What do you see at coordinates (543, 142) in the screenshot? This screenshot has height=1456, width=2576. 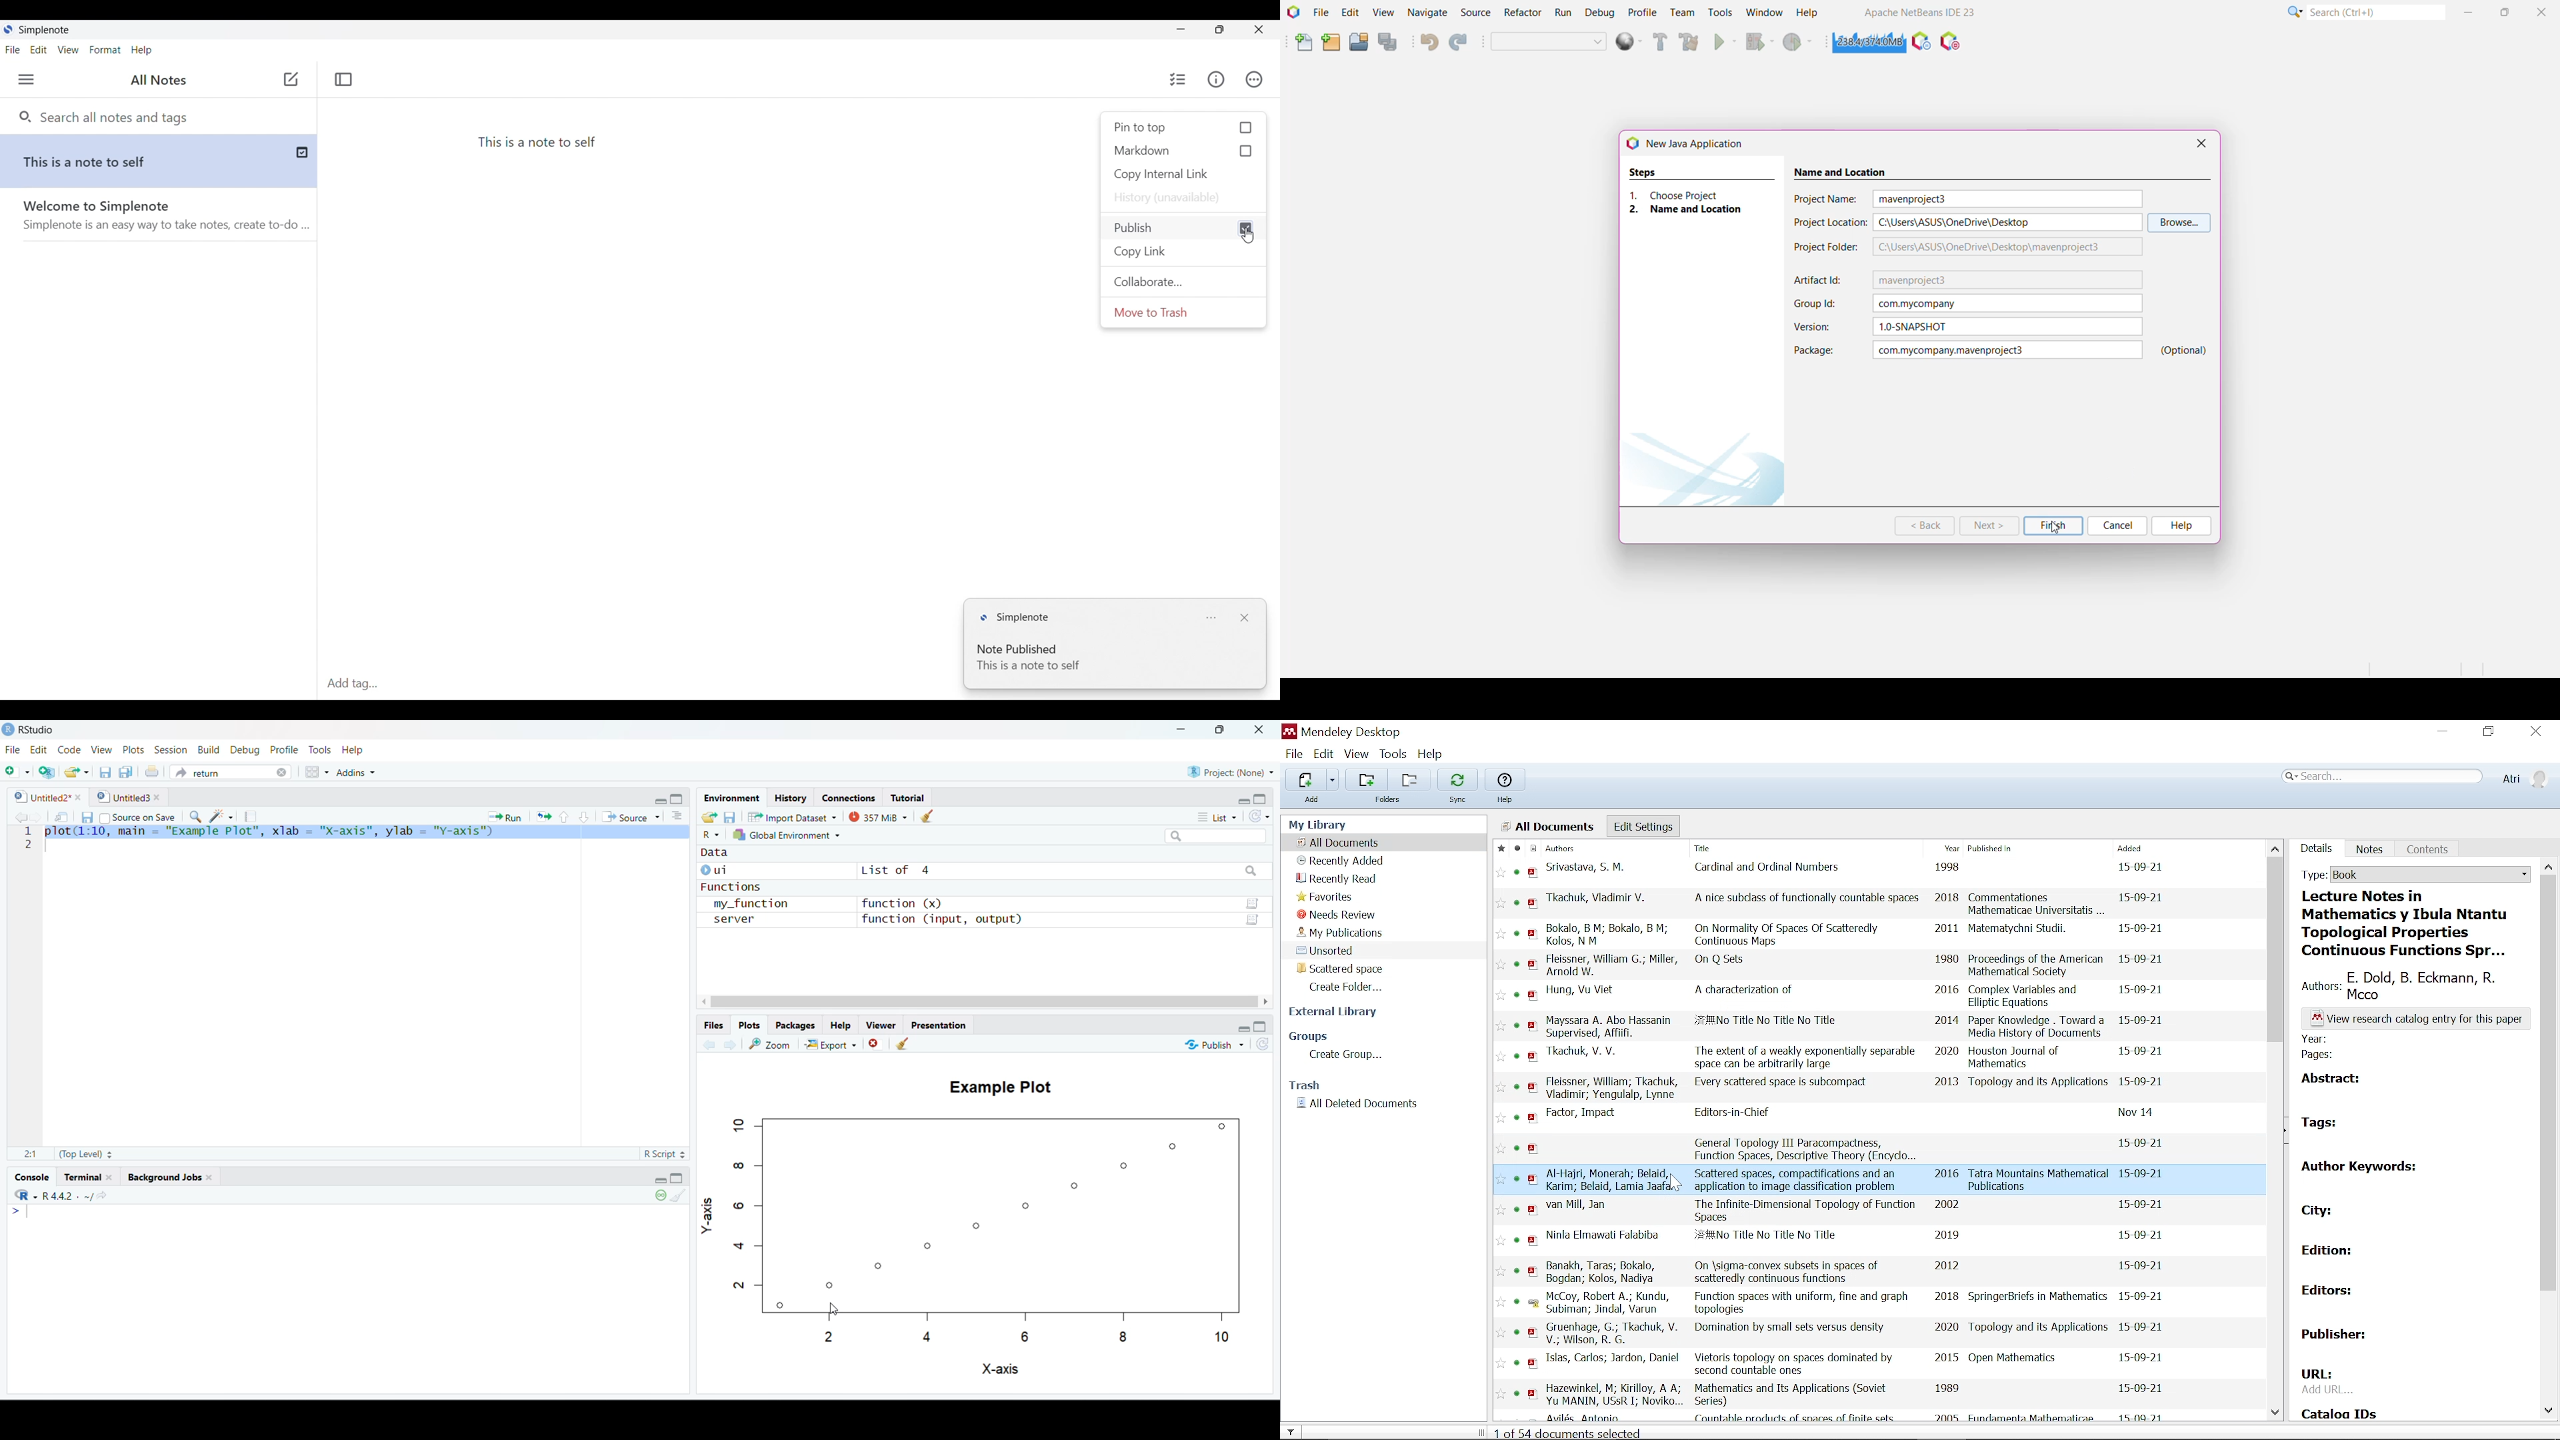 I see `This is a note to self` at bounding box center [543, 142].